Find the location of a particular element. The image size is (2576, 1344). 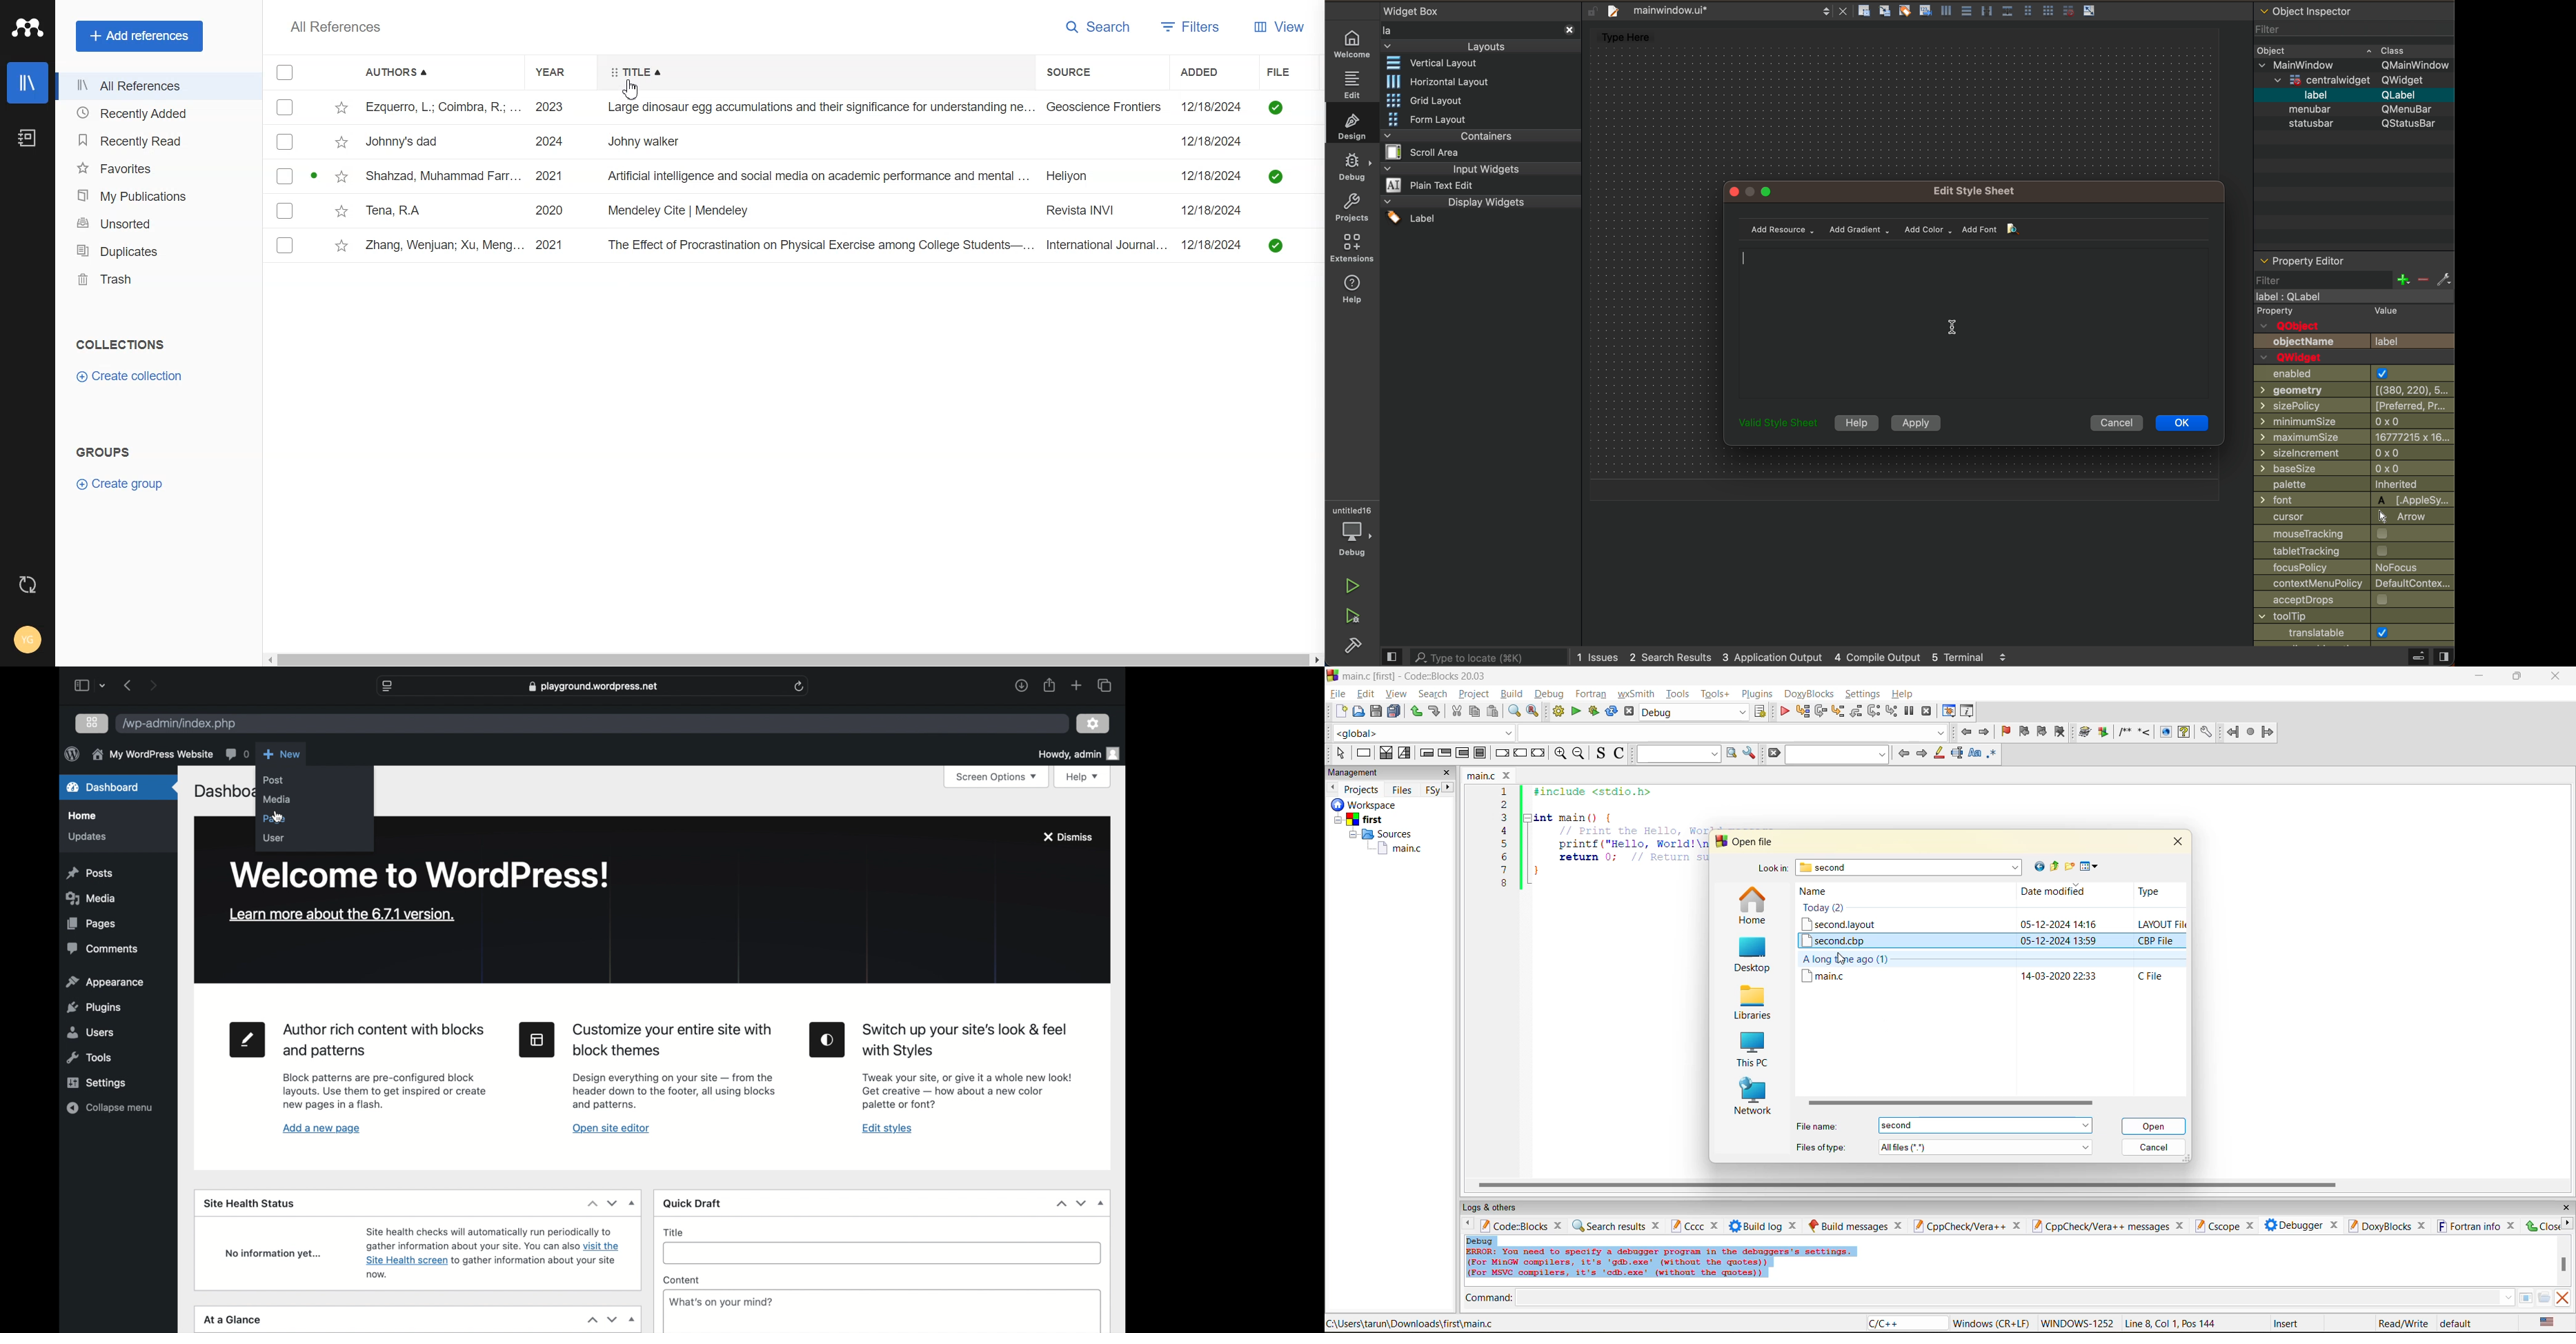

back is located at coordinates (2234, 732).